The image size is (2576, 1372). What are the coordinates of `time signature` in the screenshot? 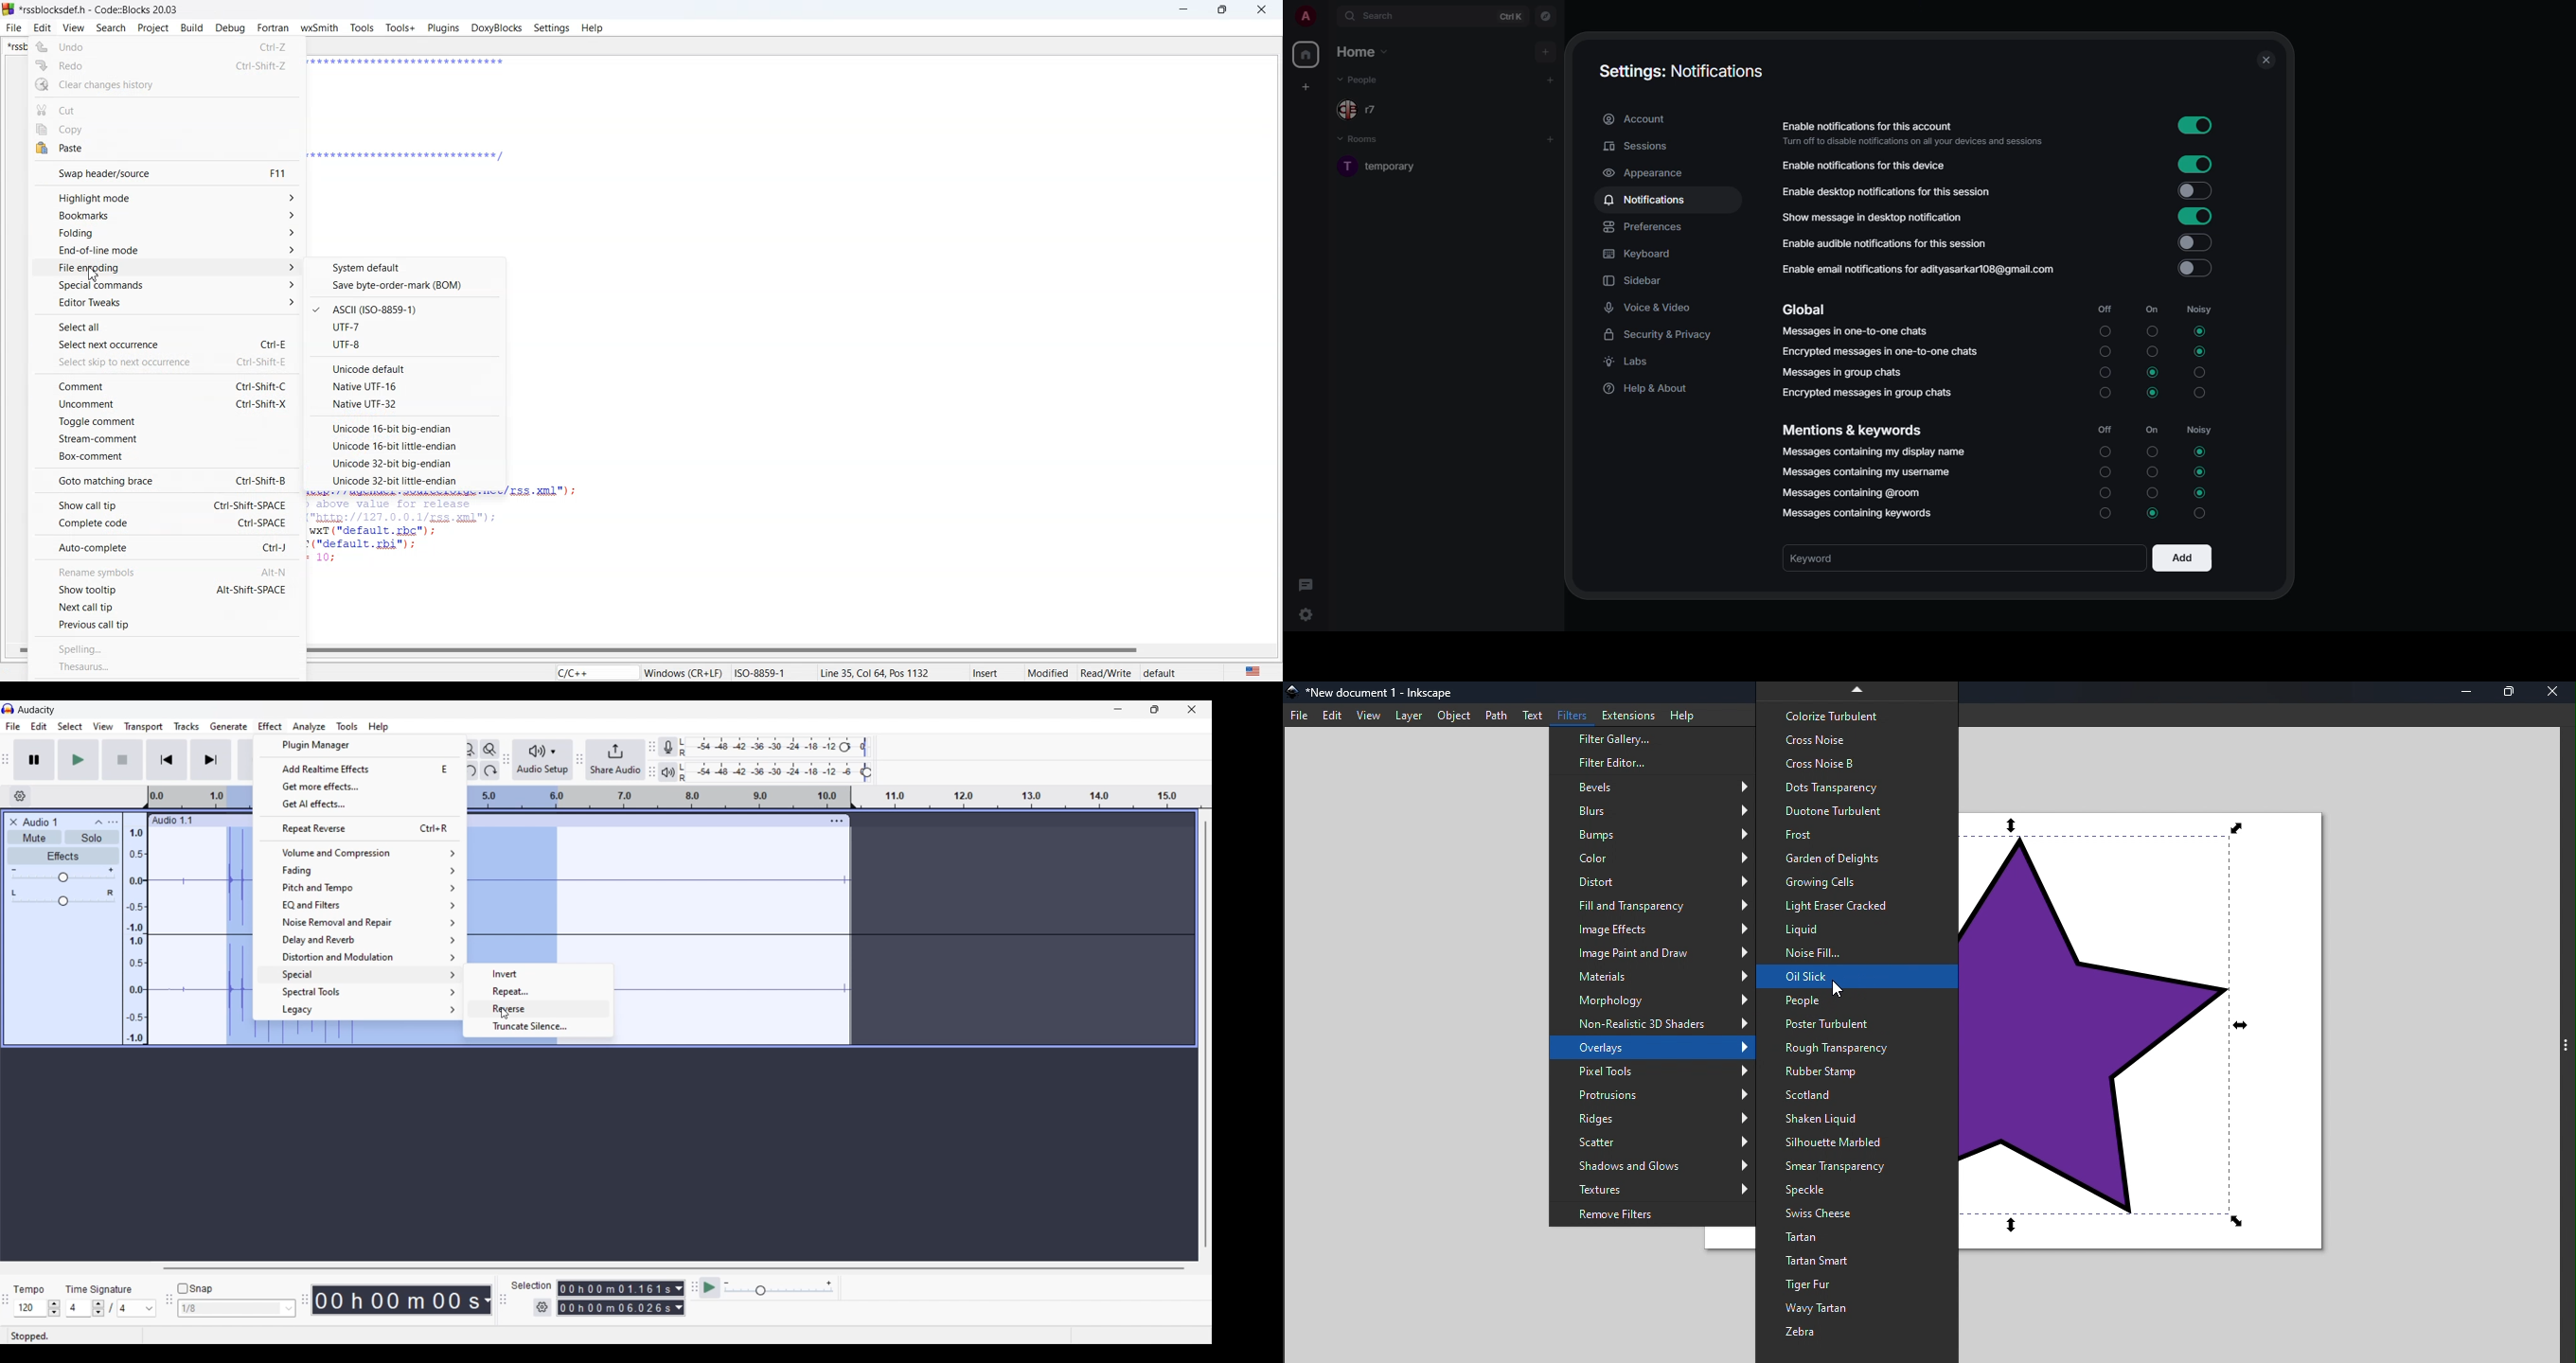 It's located at (98, 1291).